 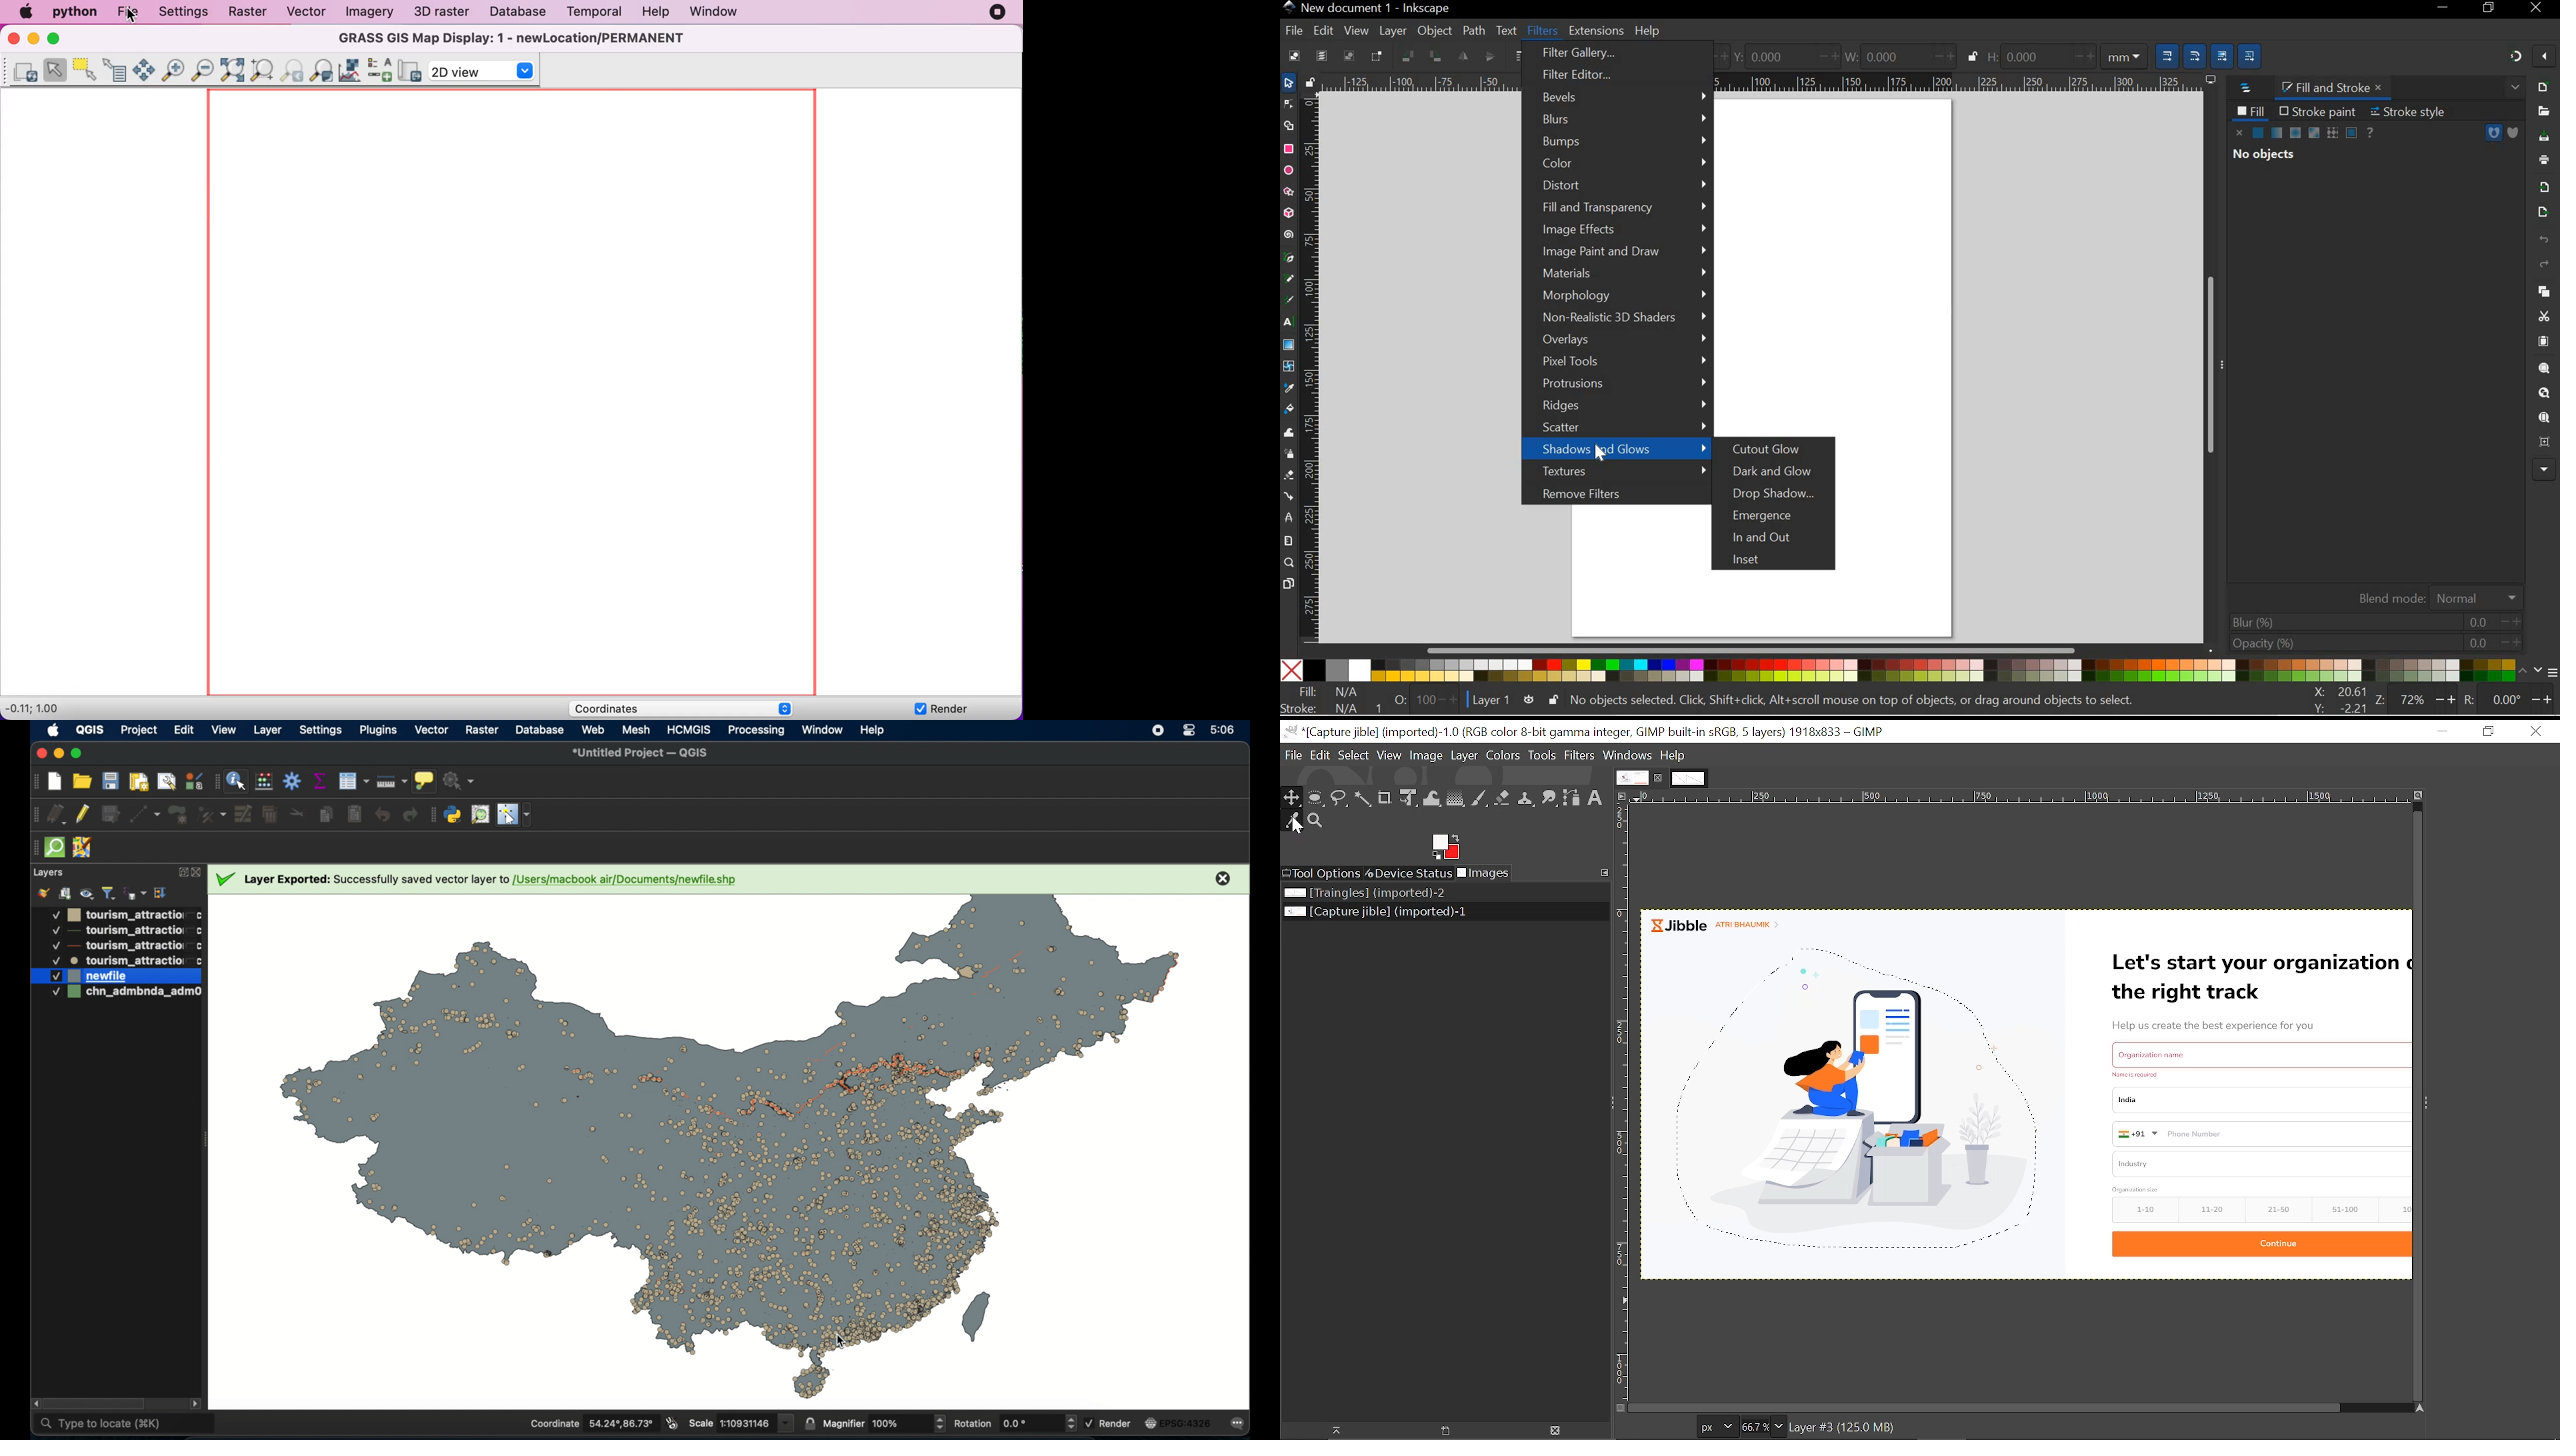 What do you see at coordinates (1489, 56) in the screenshot?
I see `OBJECT FLIP VERTICAL` at bounding box center [1489, 56].